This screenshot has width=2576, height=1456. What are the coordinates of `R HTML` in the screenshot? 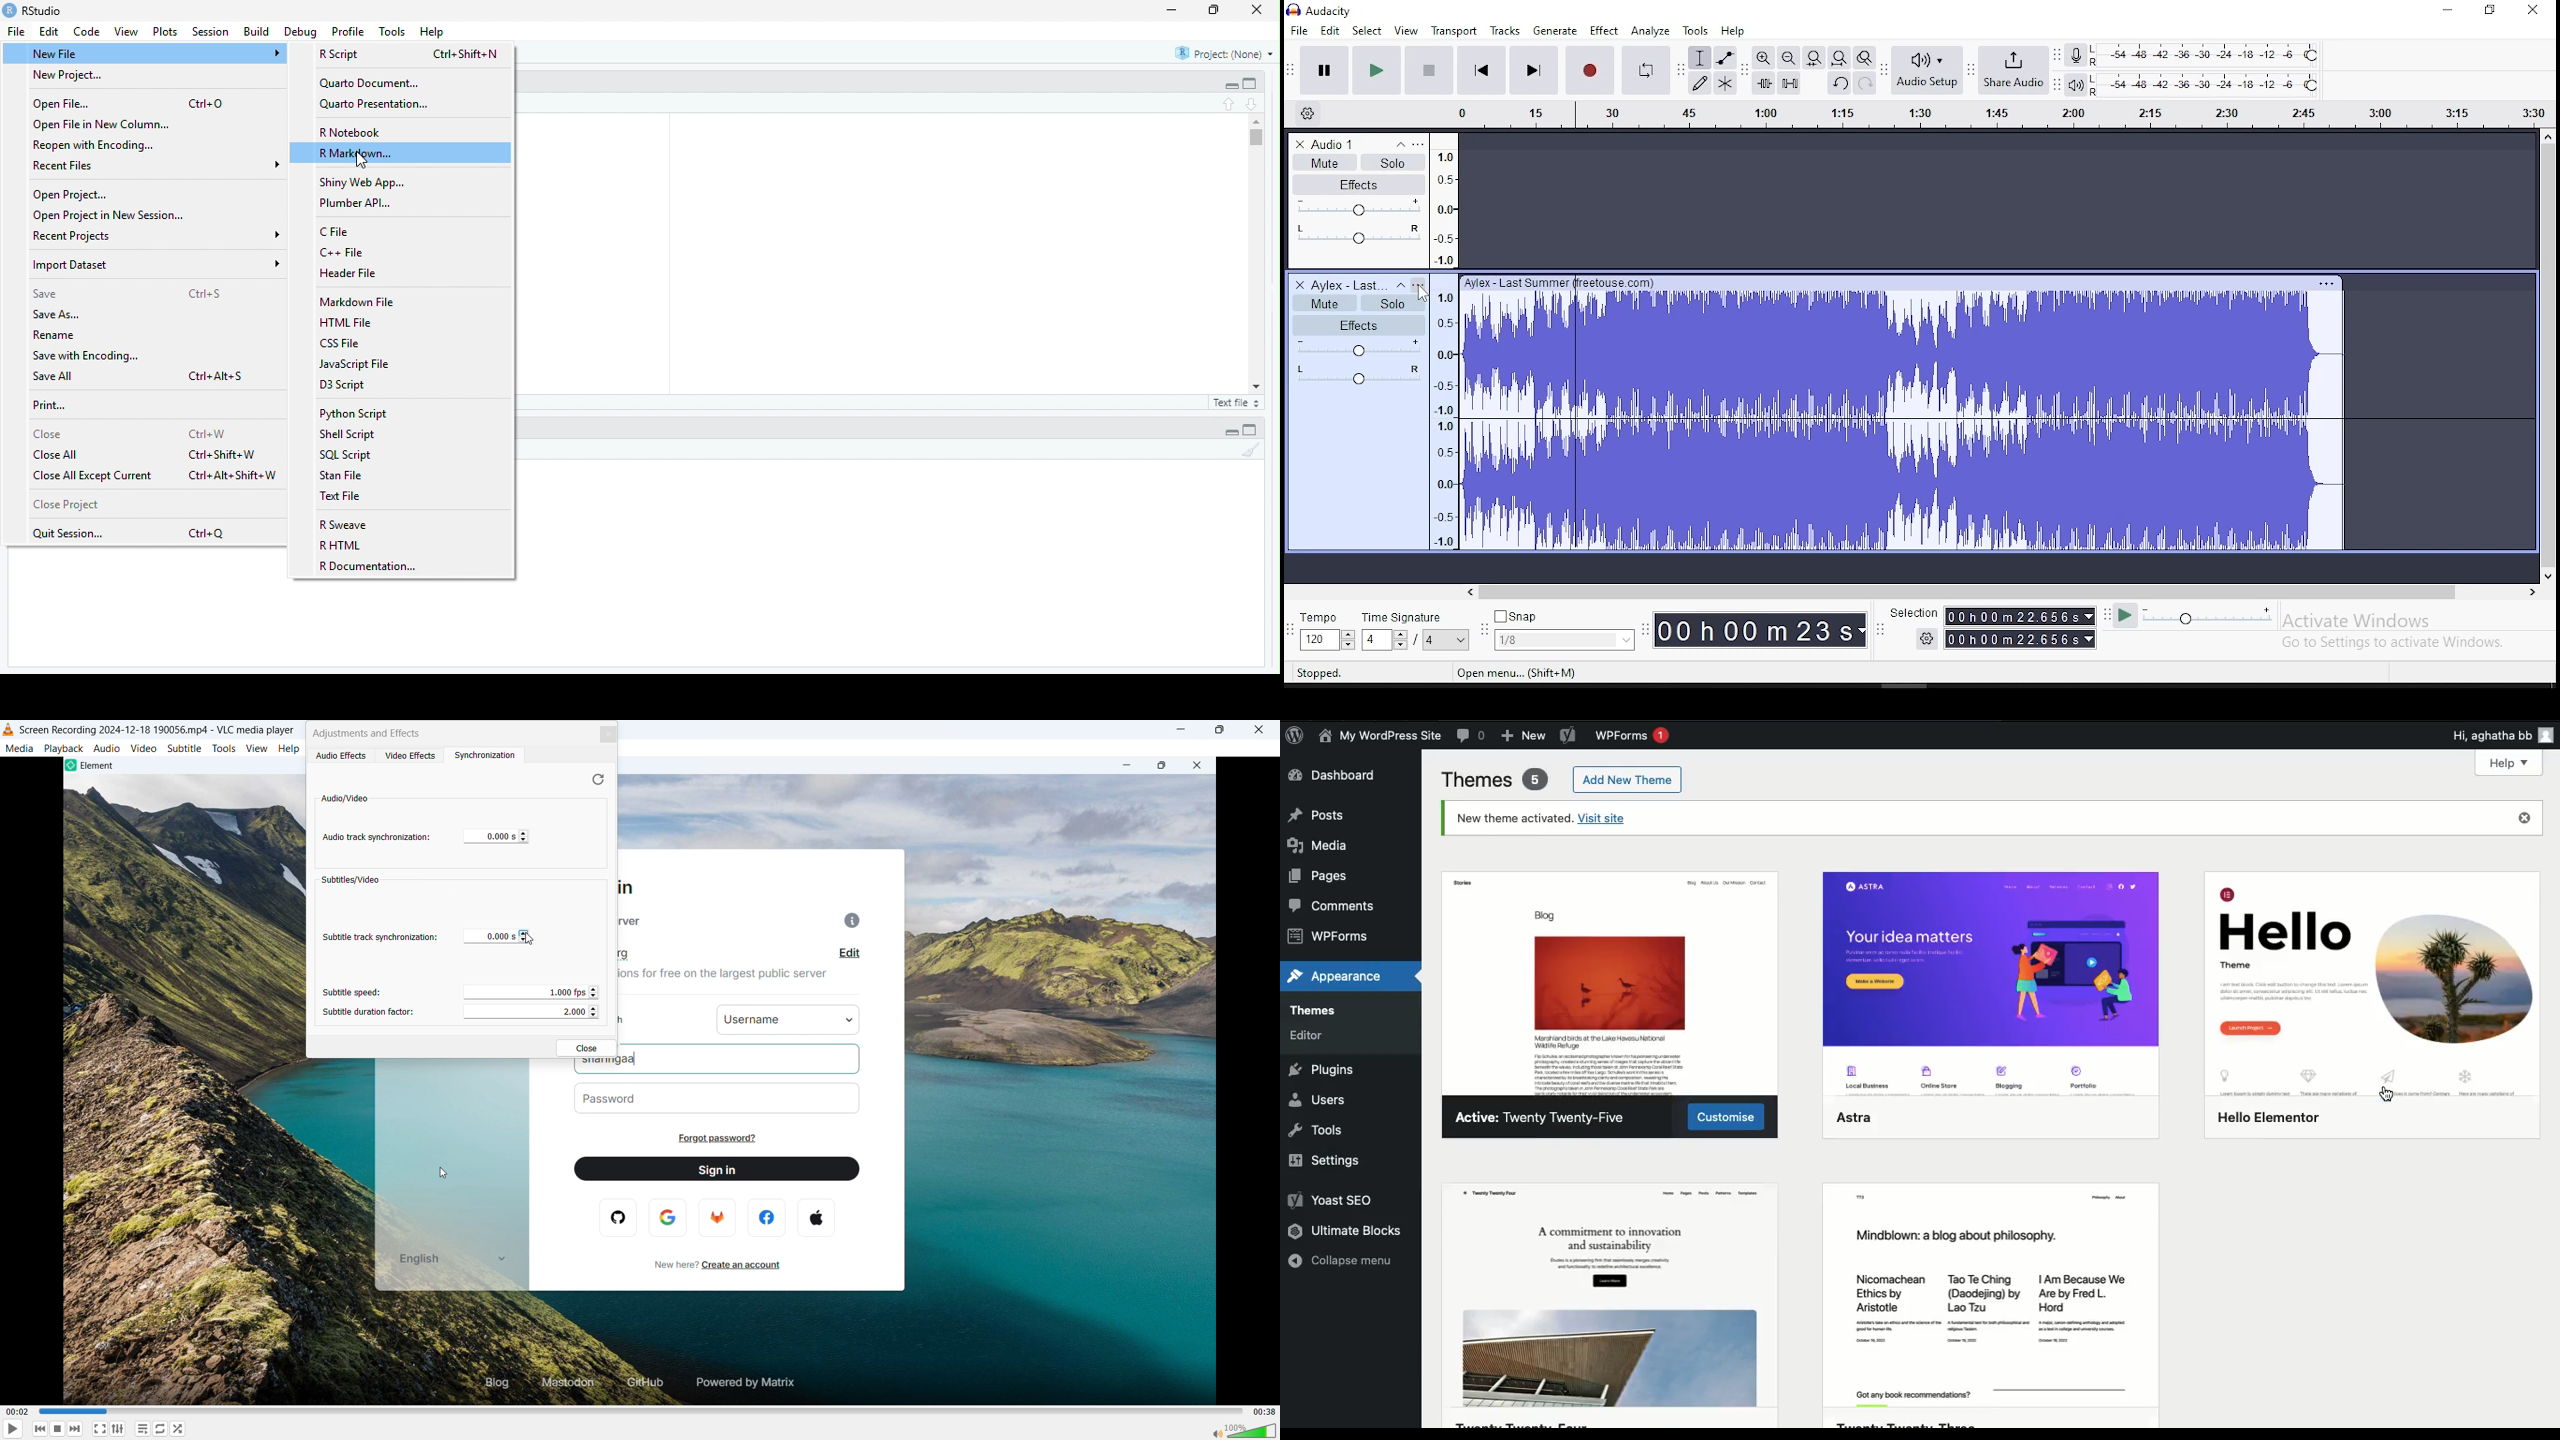 It's located at (342, 545).